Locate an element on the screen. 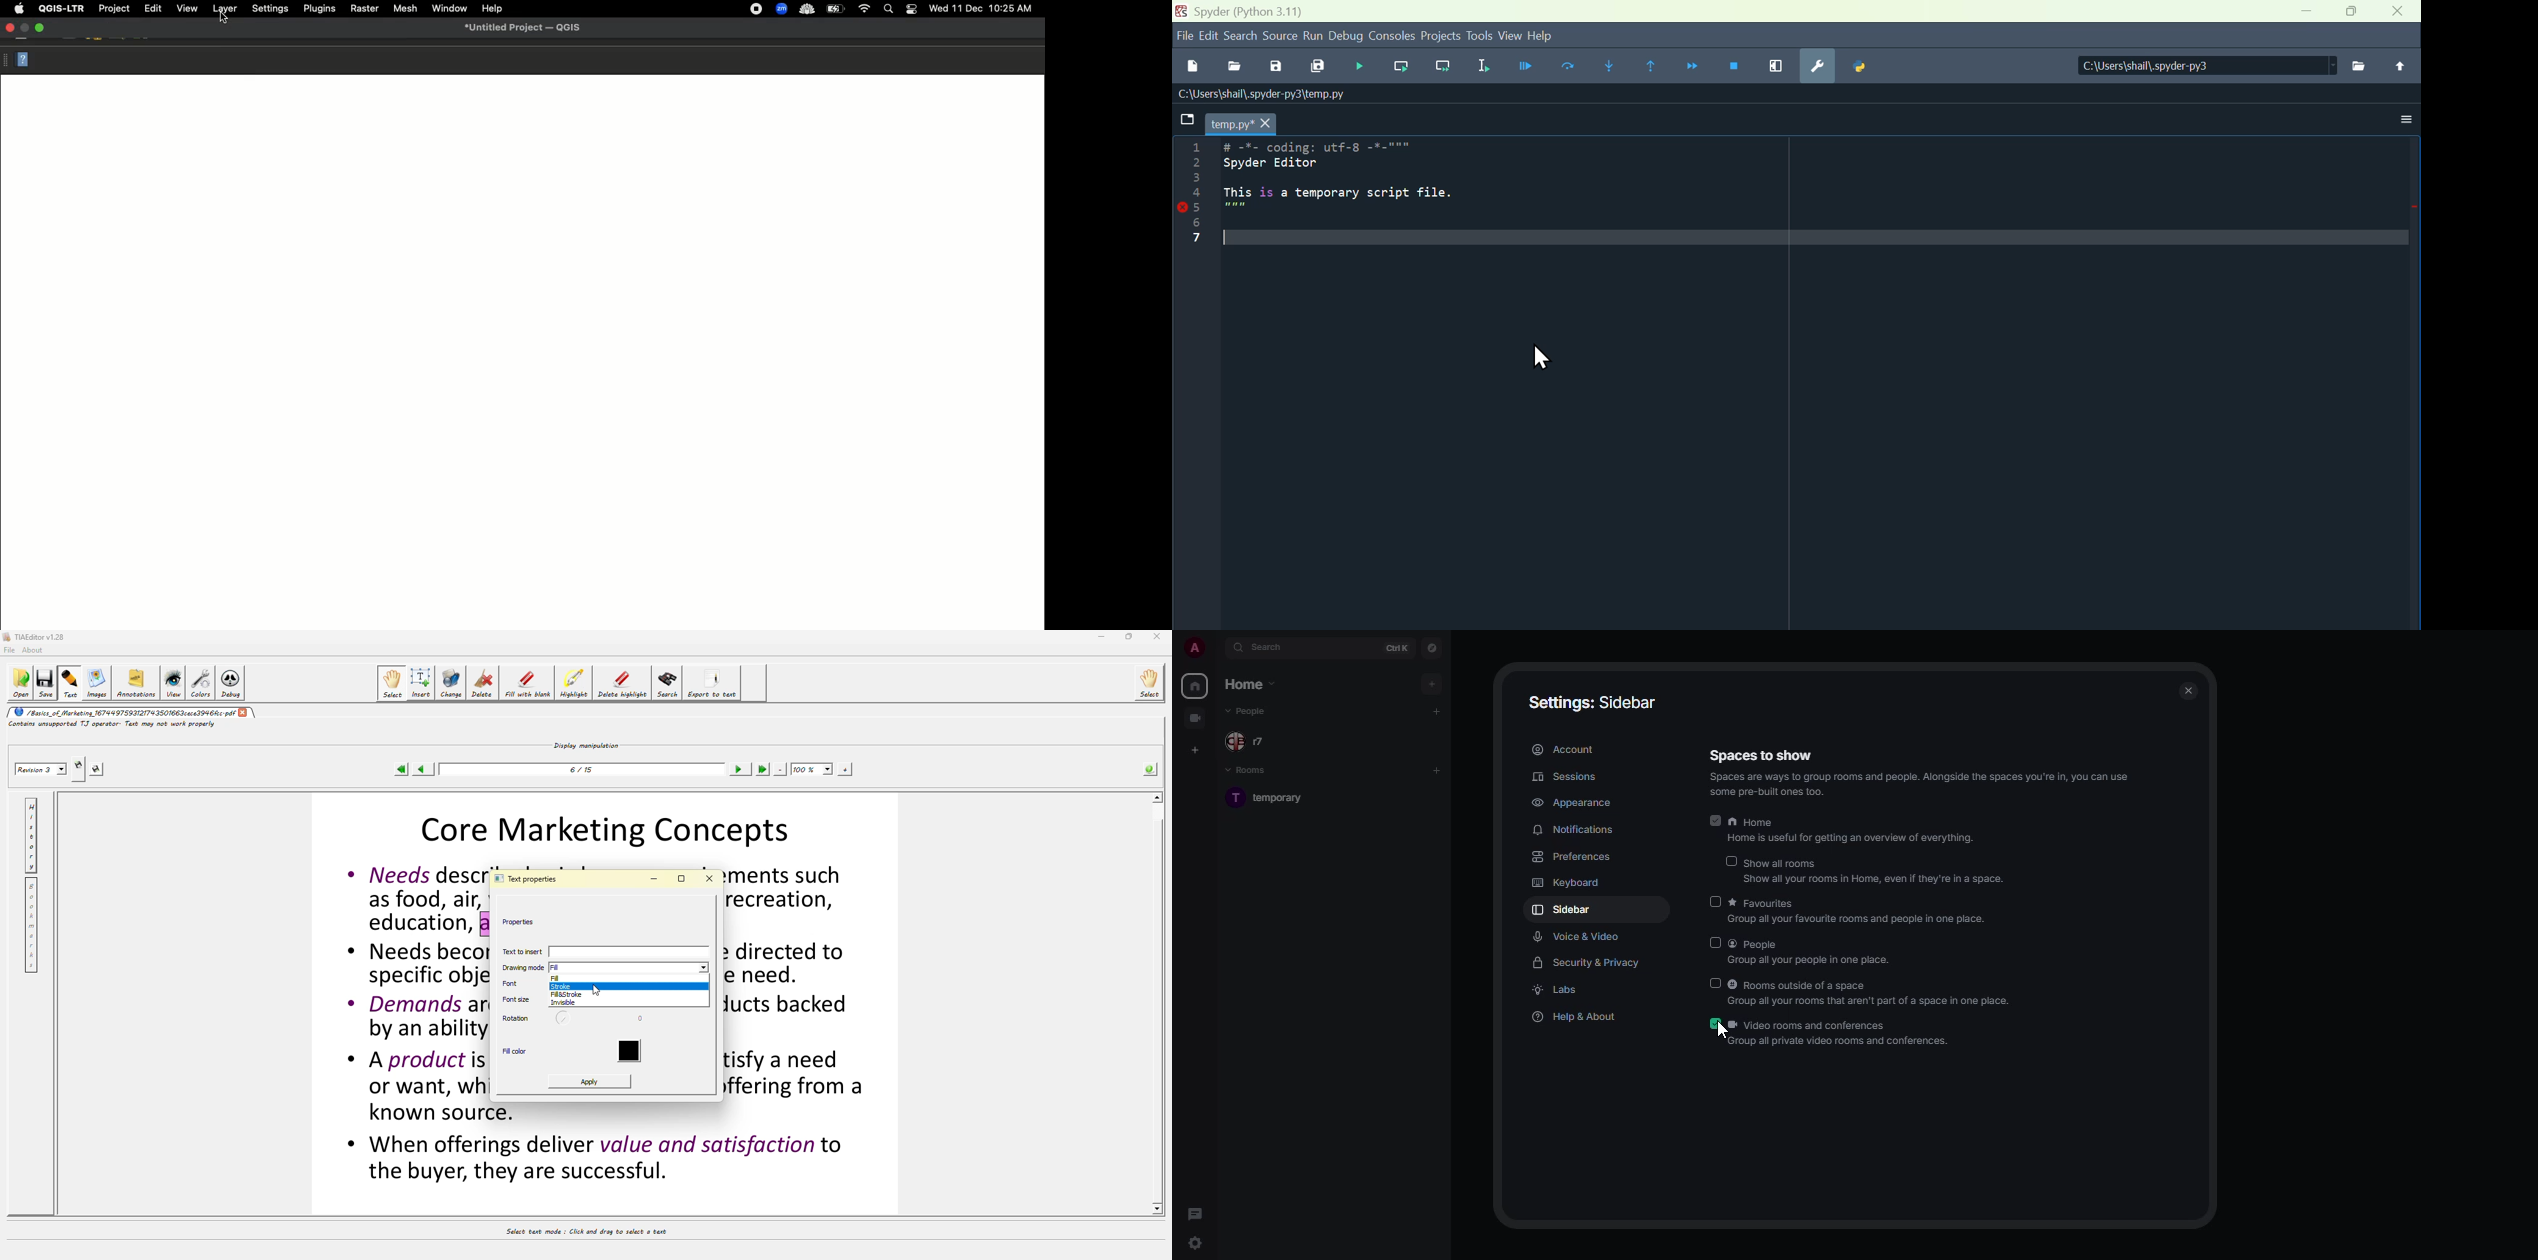 This screenshot has height=1260, width=2548. voice & video is located at coordinates (1579, 935).